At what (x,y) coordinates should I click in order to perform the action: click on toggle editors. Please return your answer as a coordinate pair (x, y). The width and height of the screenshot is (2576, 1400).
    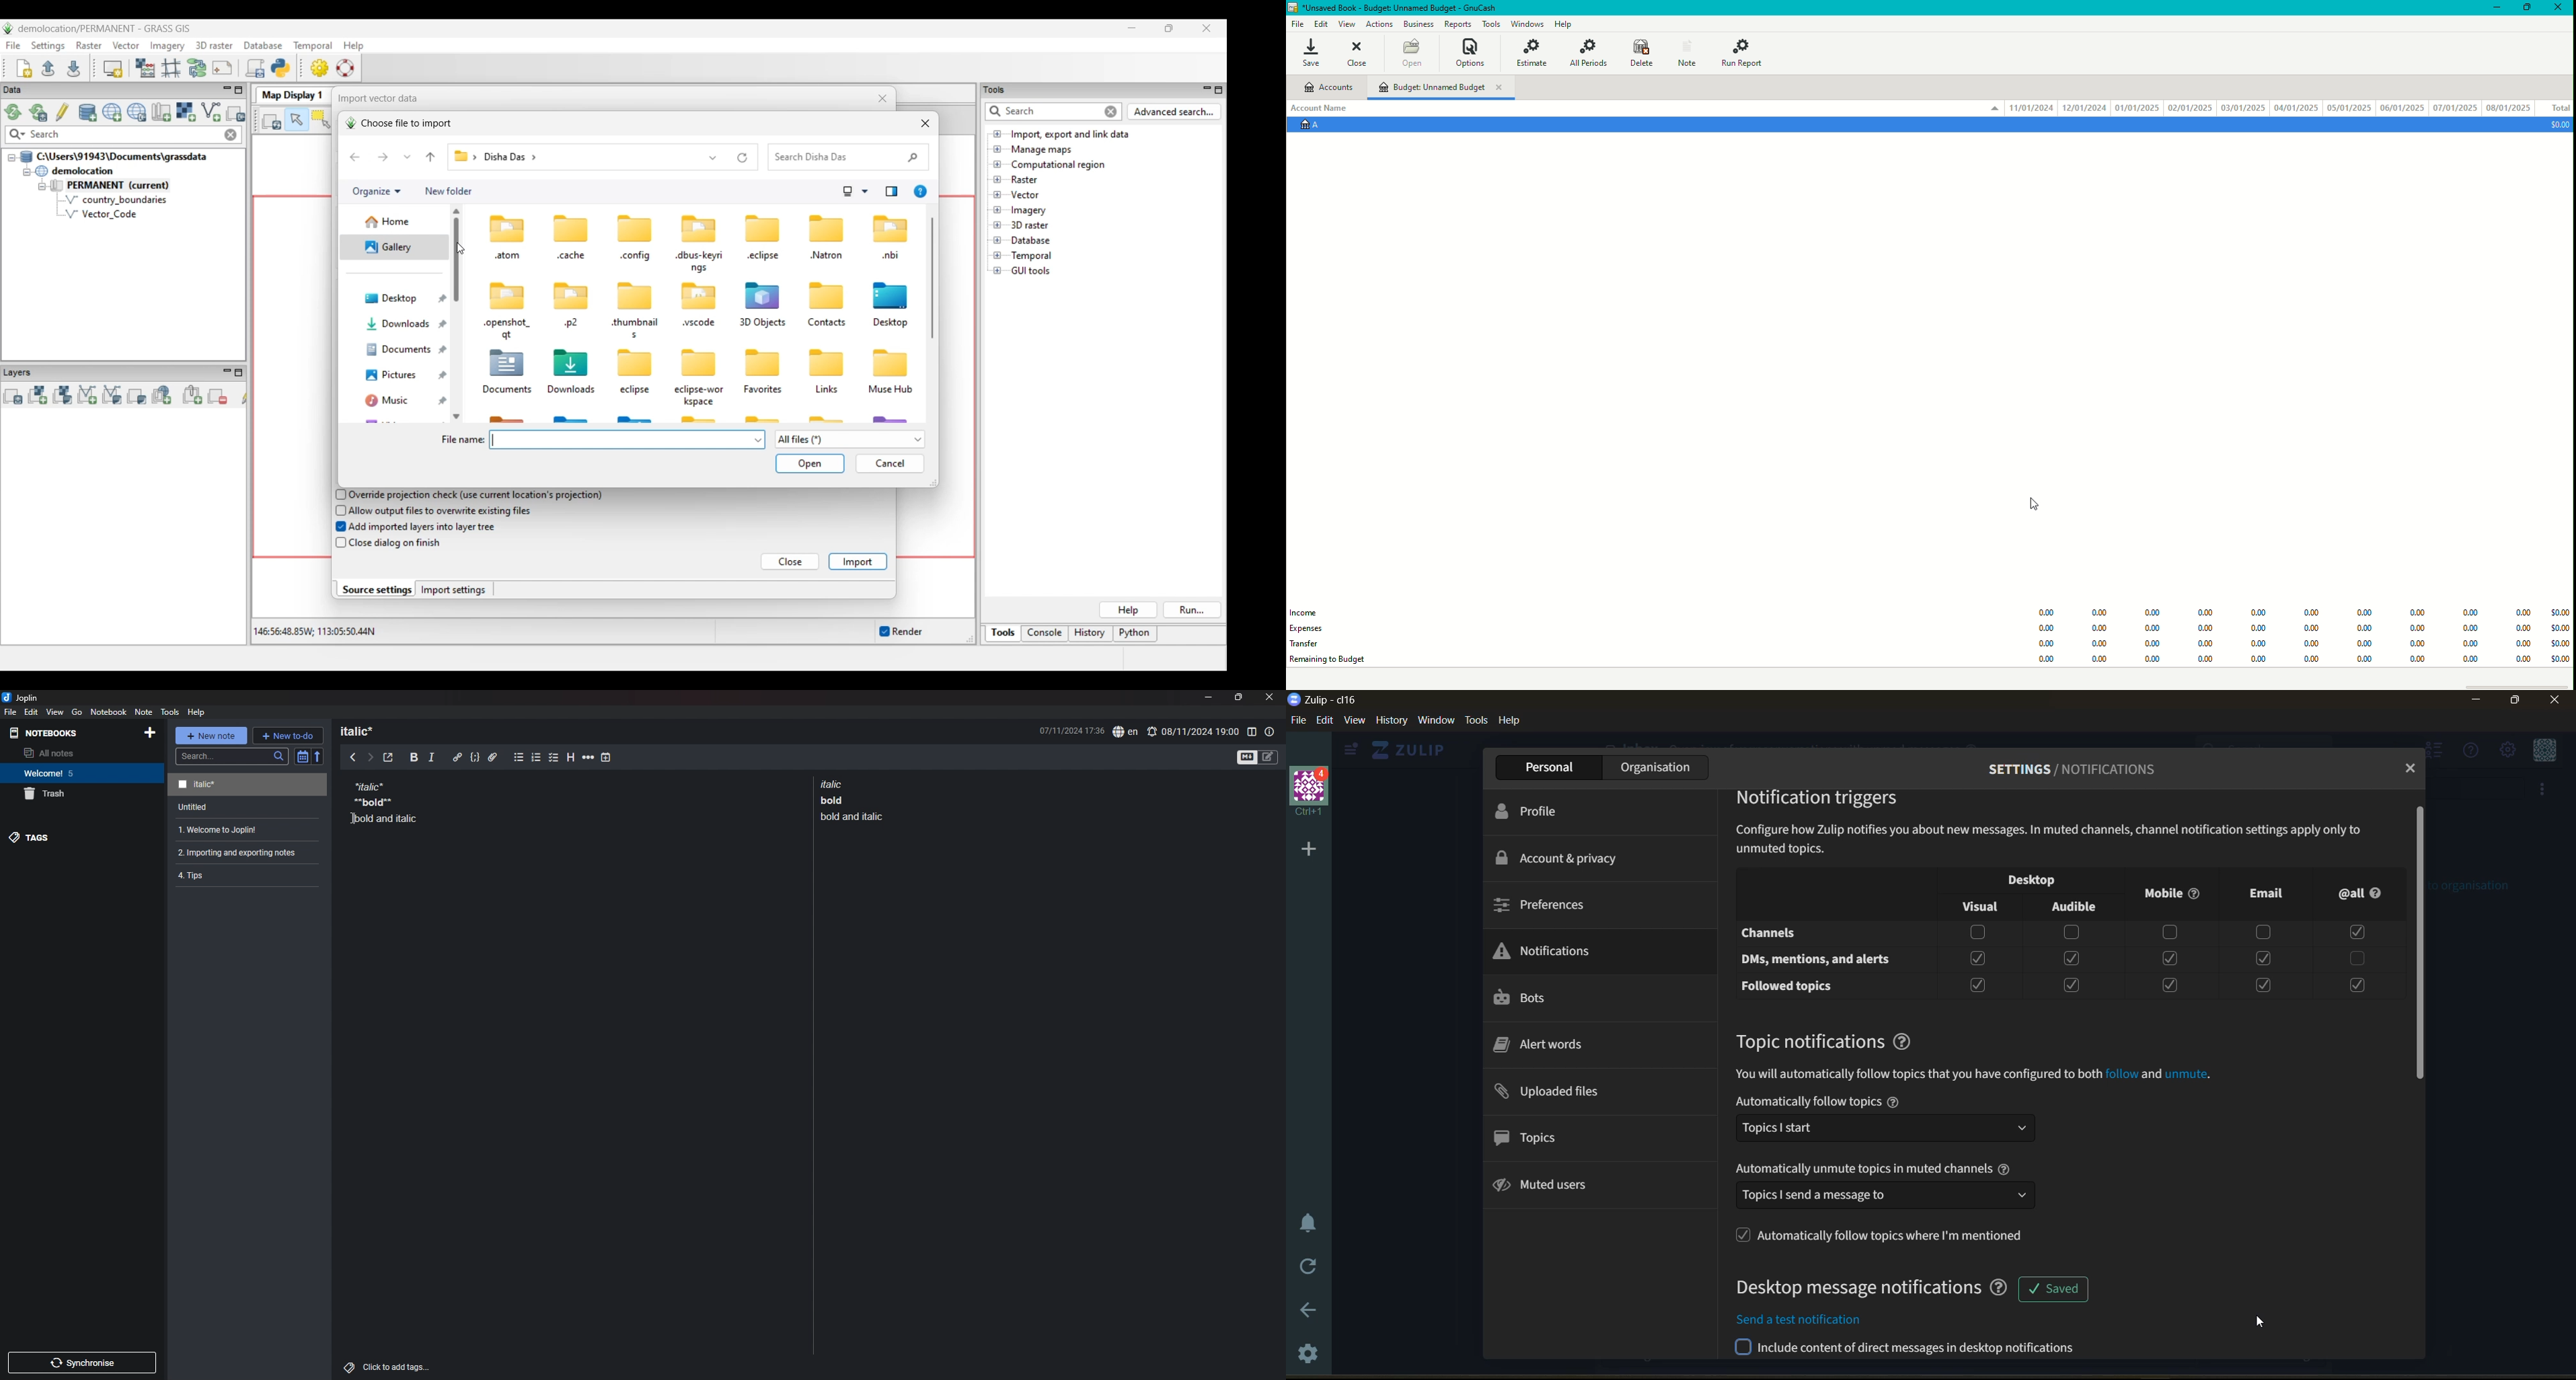
    Looking at the image, I should click on (1258, 756).